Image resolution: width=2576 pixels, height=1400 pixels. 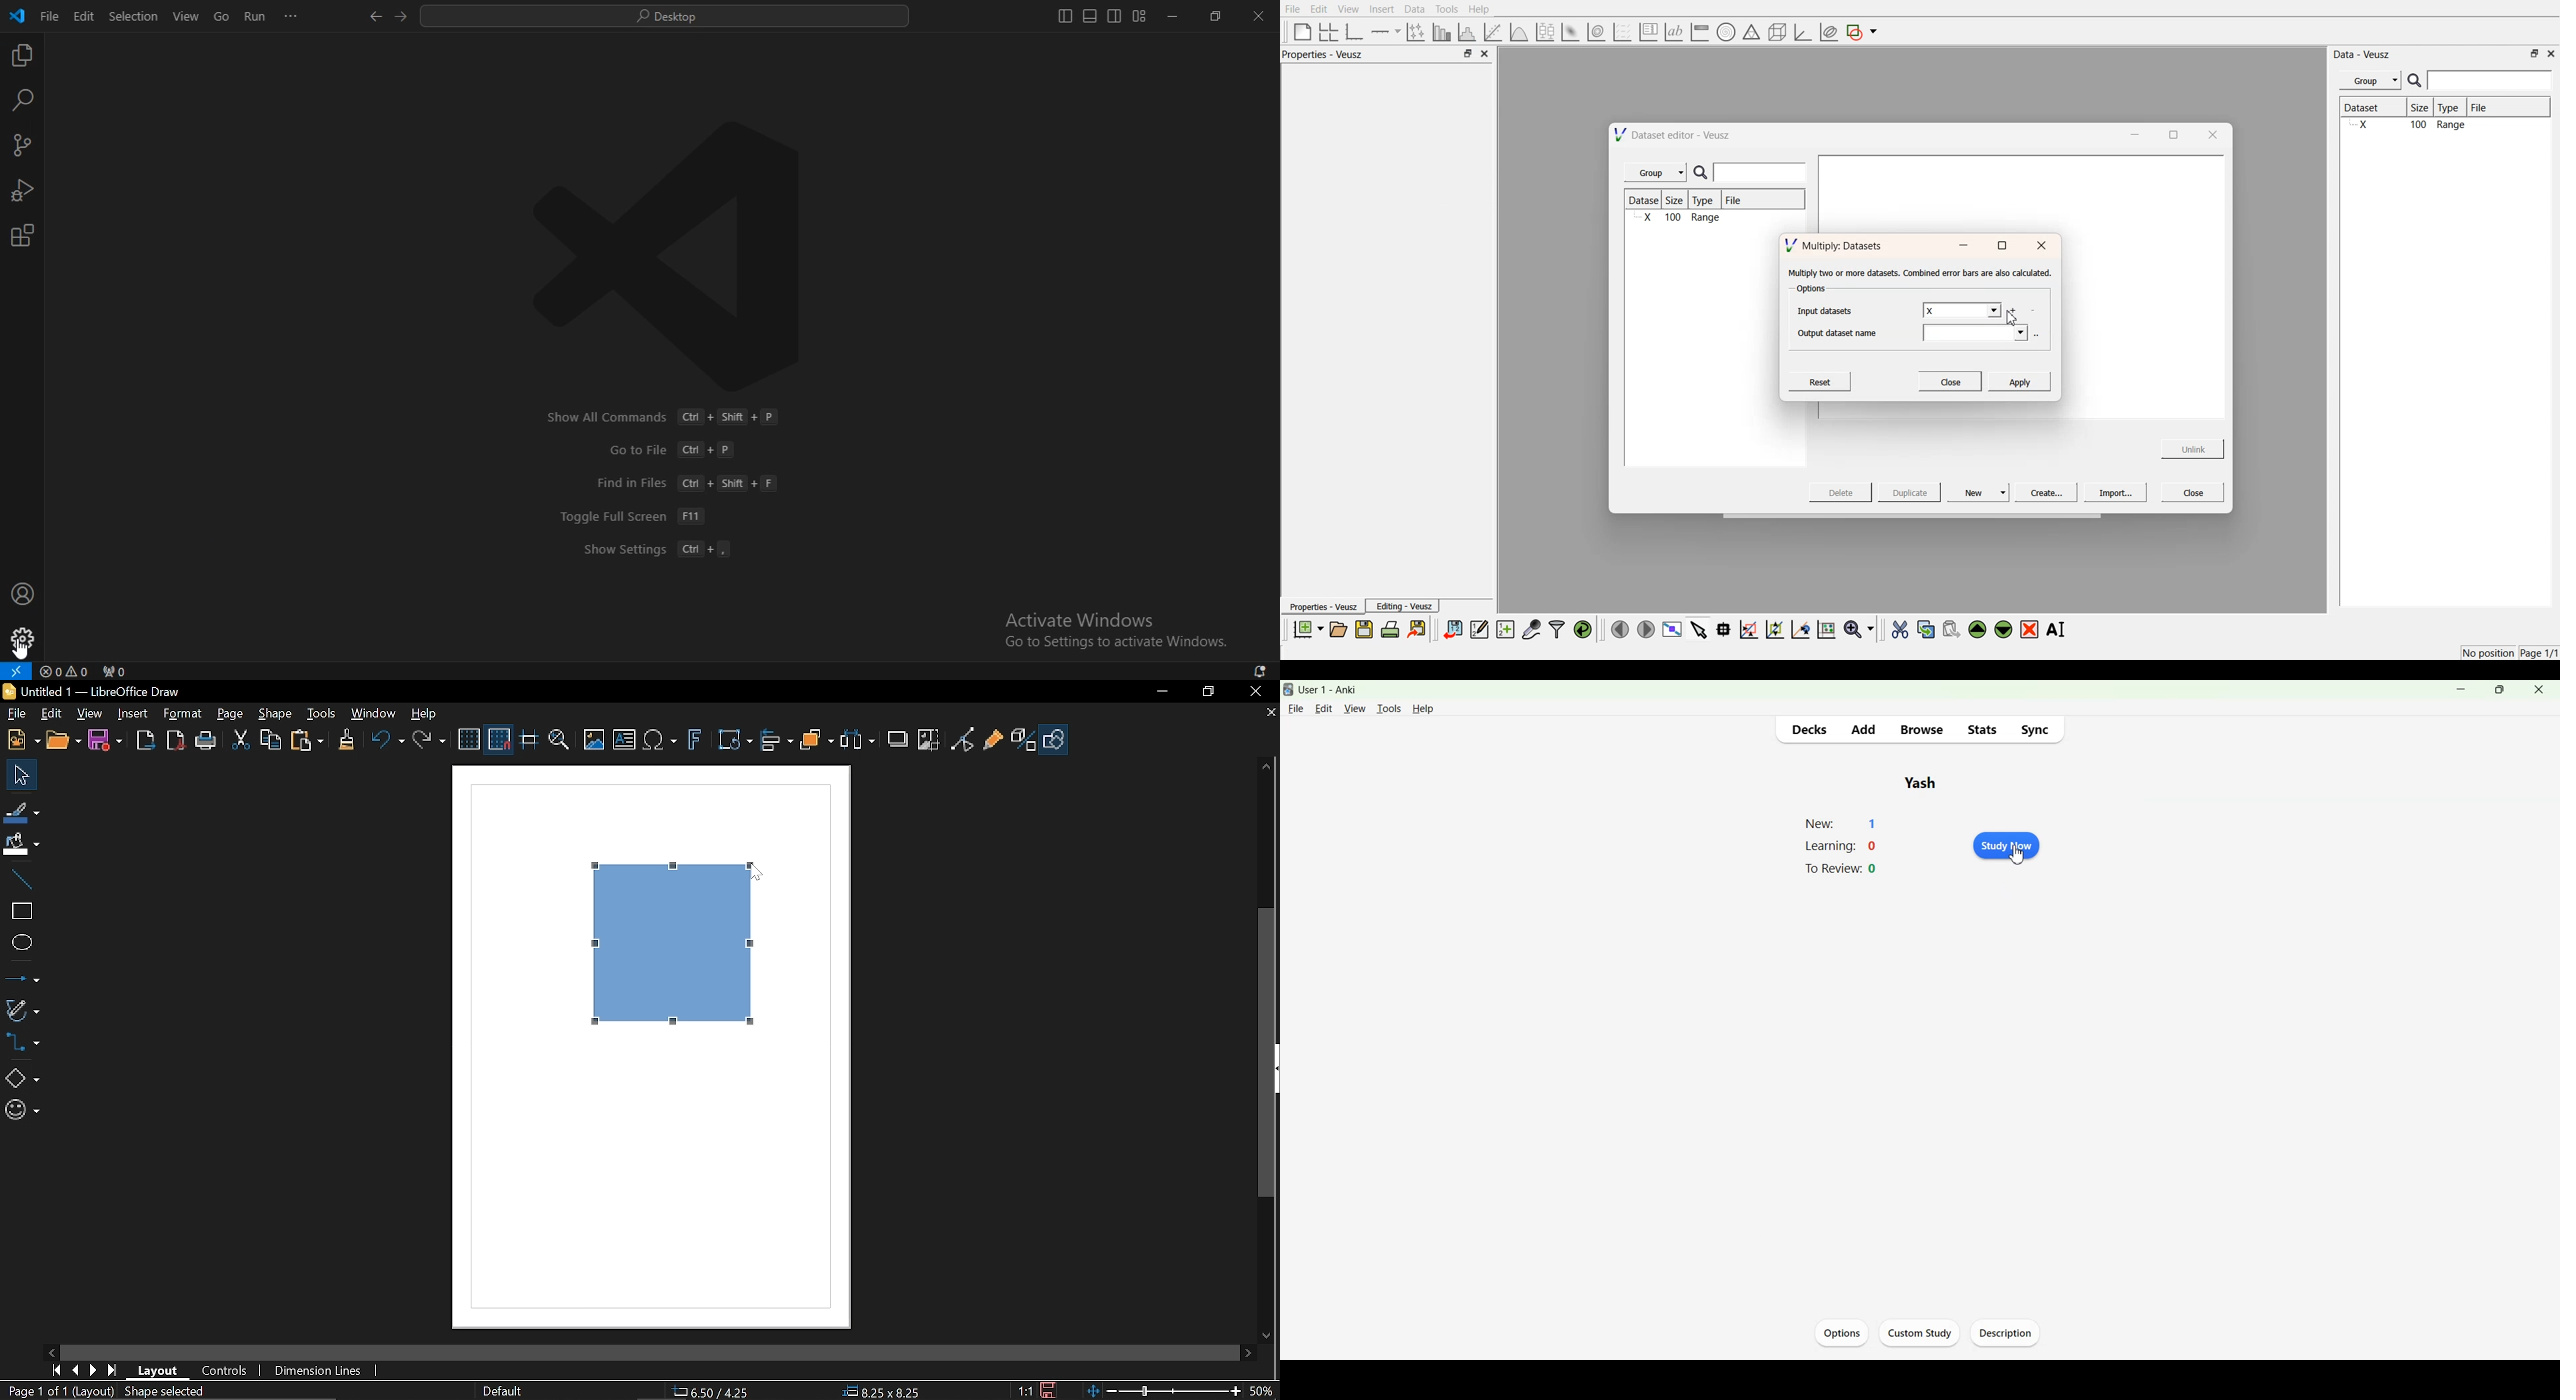 What do you see at coordinates (1388, 709) in the screenshot?
I see `Tools` at bounding box center [1388, 709].